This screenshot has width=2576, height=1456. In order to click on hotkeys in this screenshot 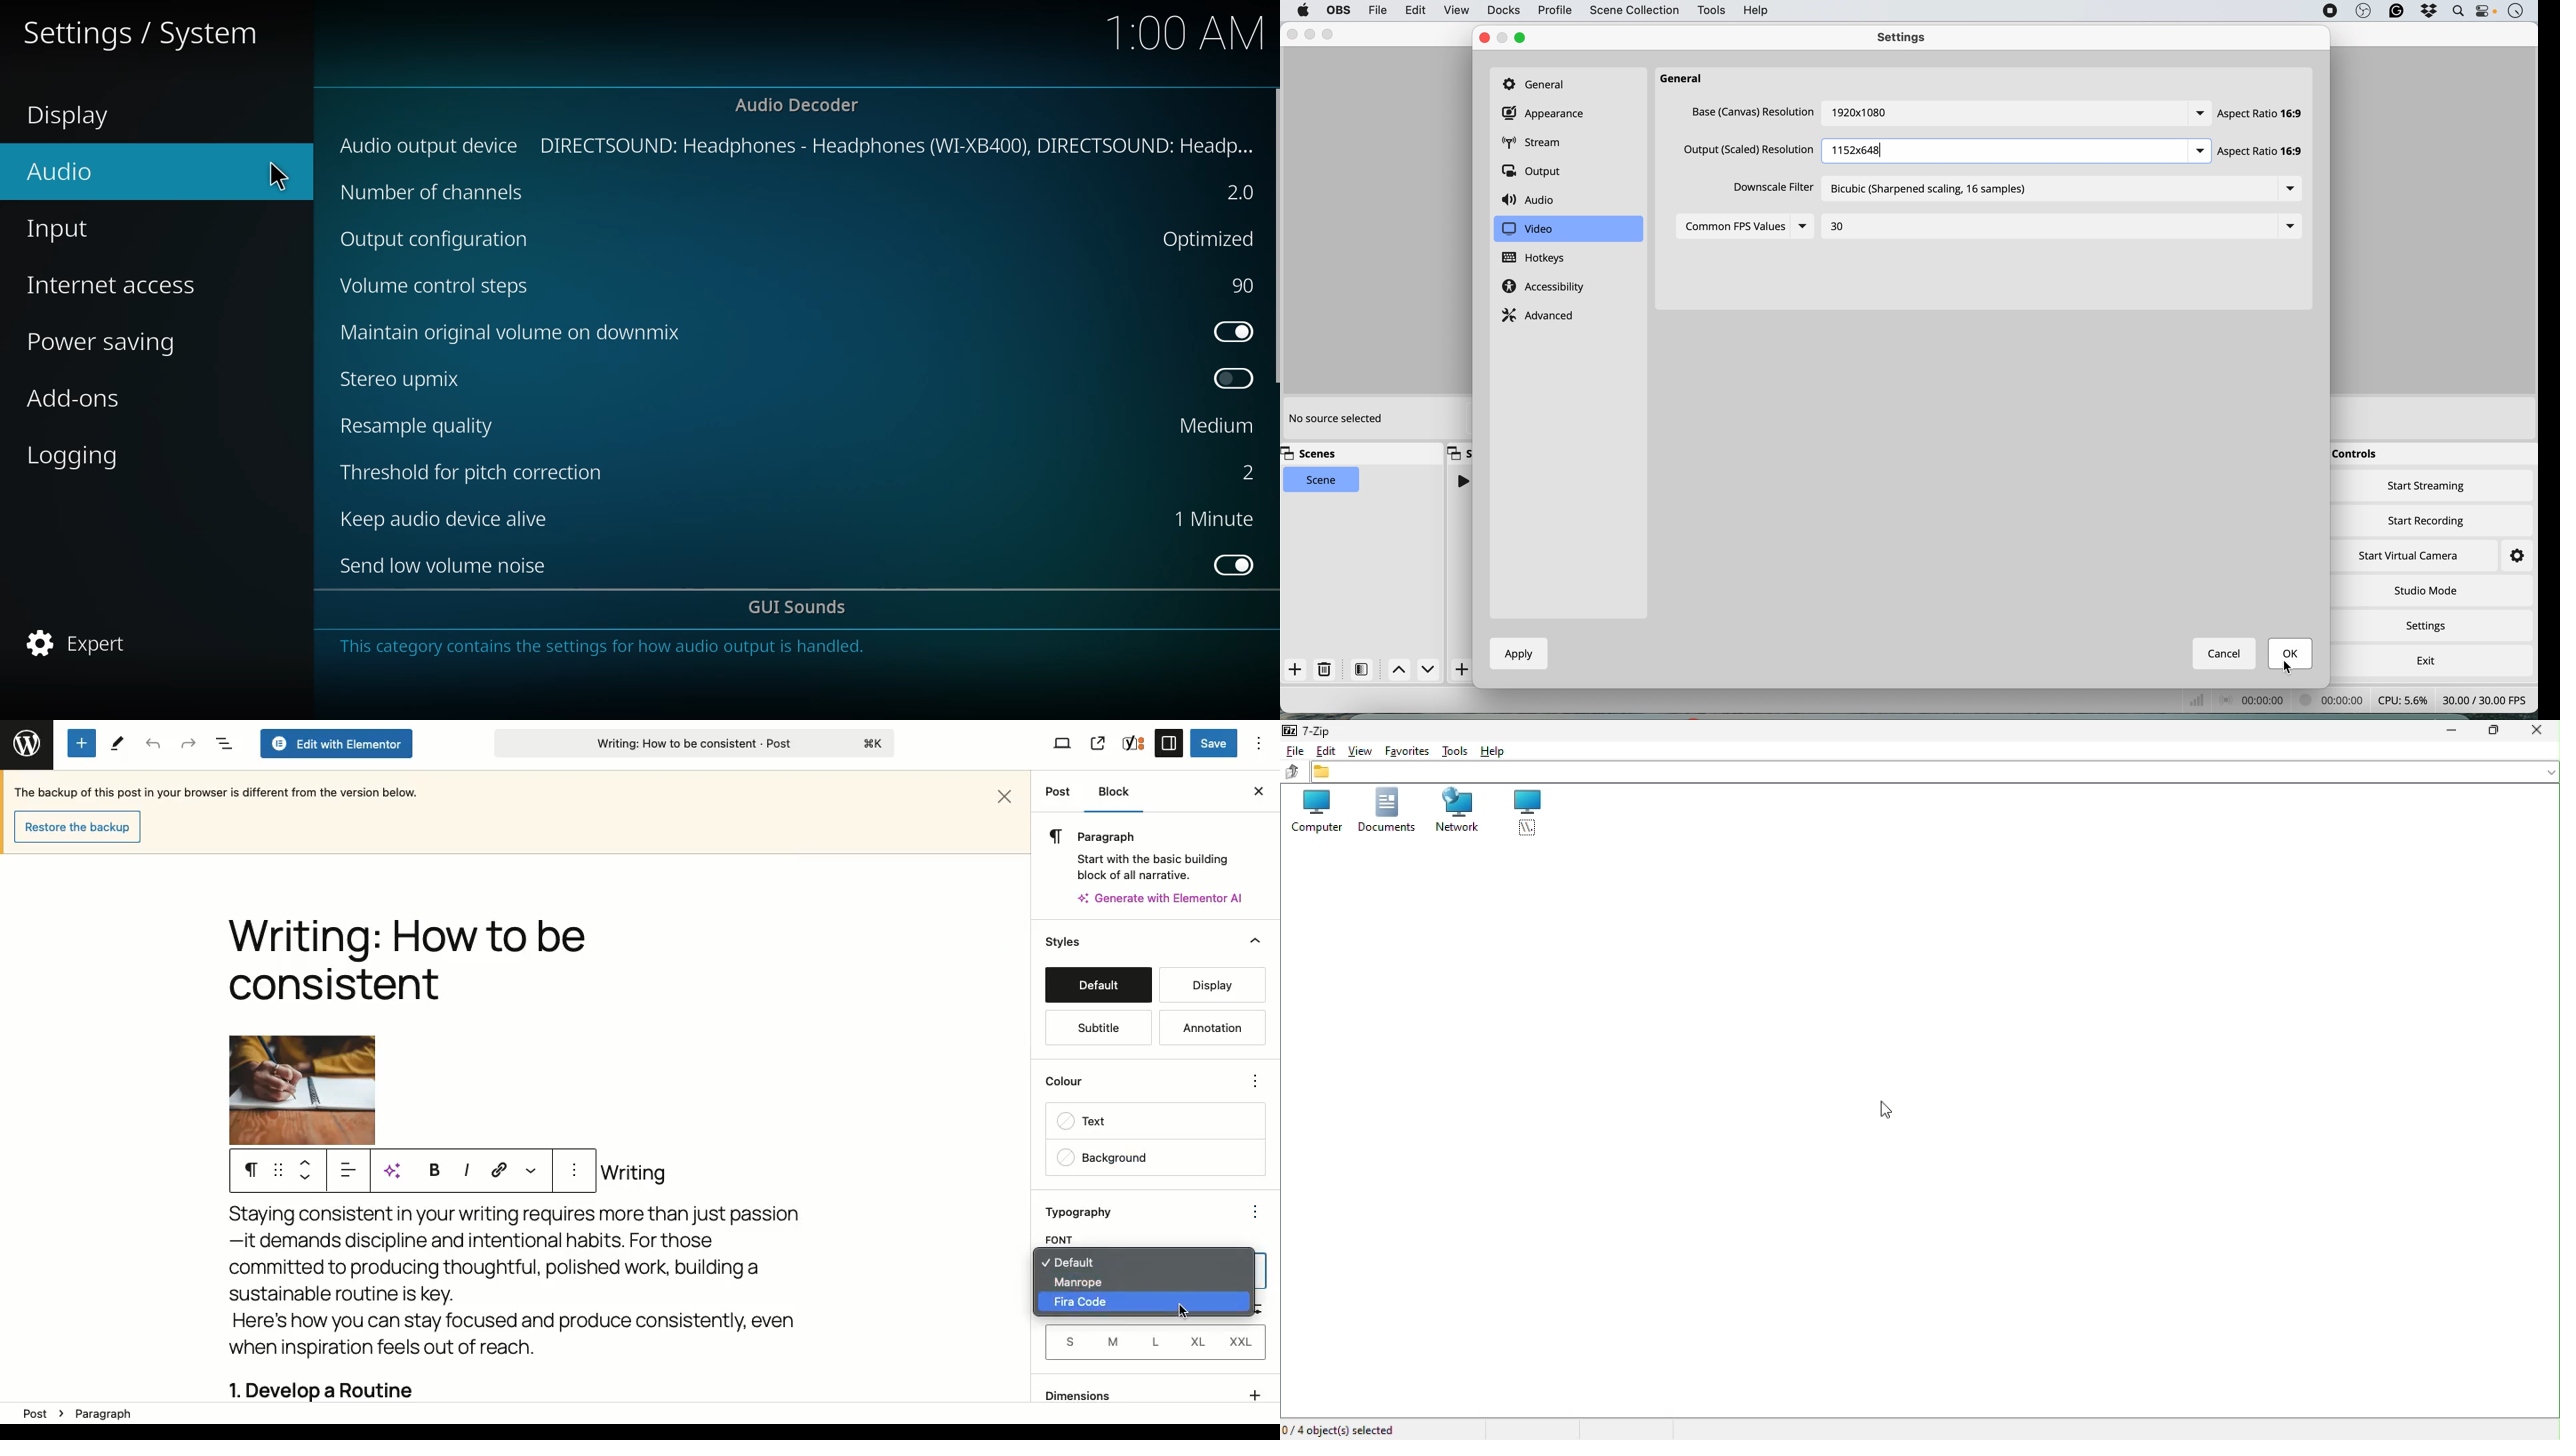, I will do `click(1542, 258)`.